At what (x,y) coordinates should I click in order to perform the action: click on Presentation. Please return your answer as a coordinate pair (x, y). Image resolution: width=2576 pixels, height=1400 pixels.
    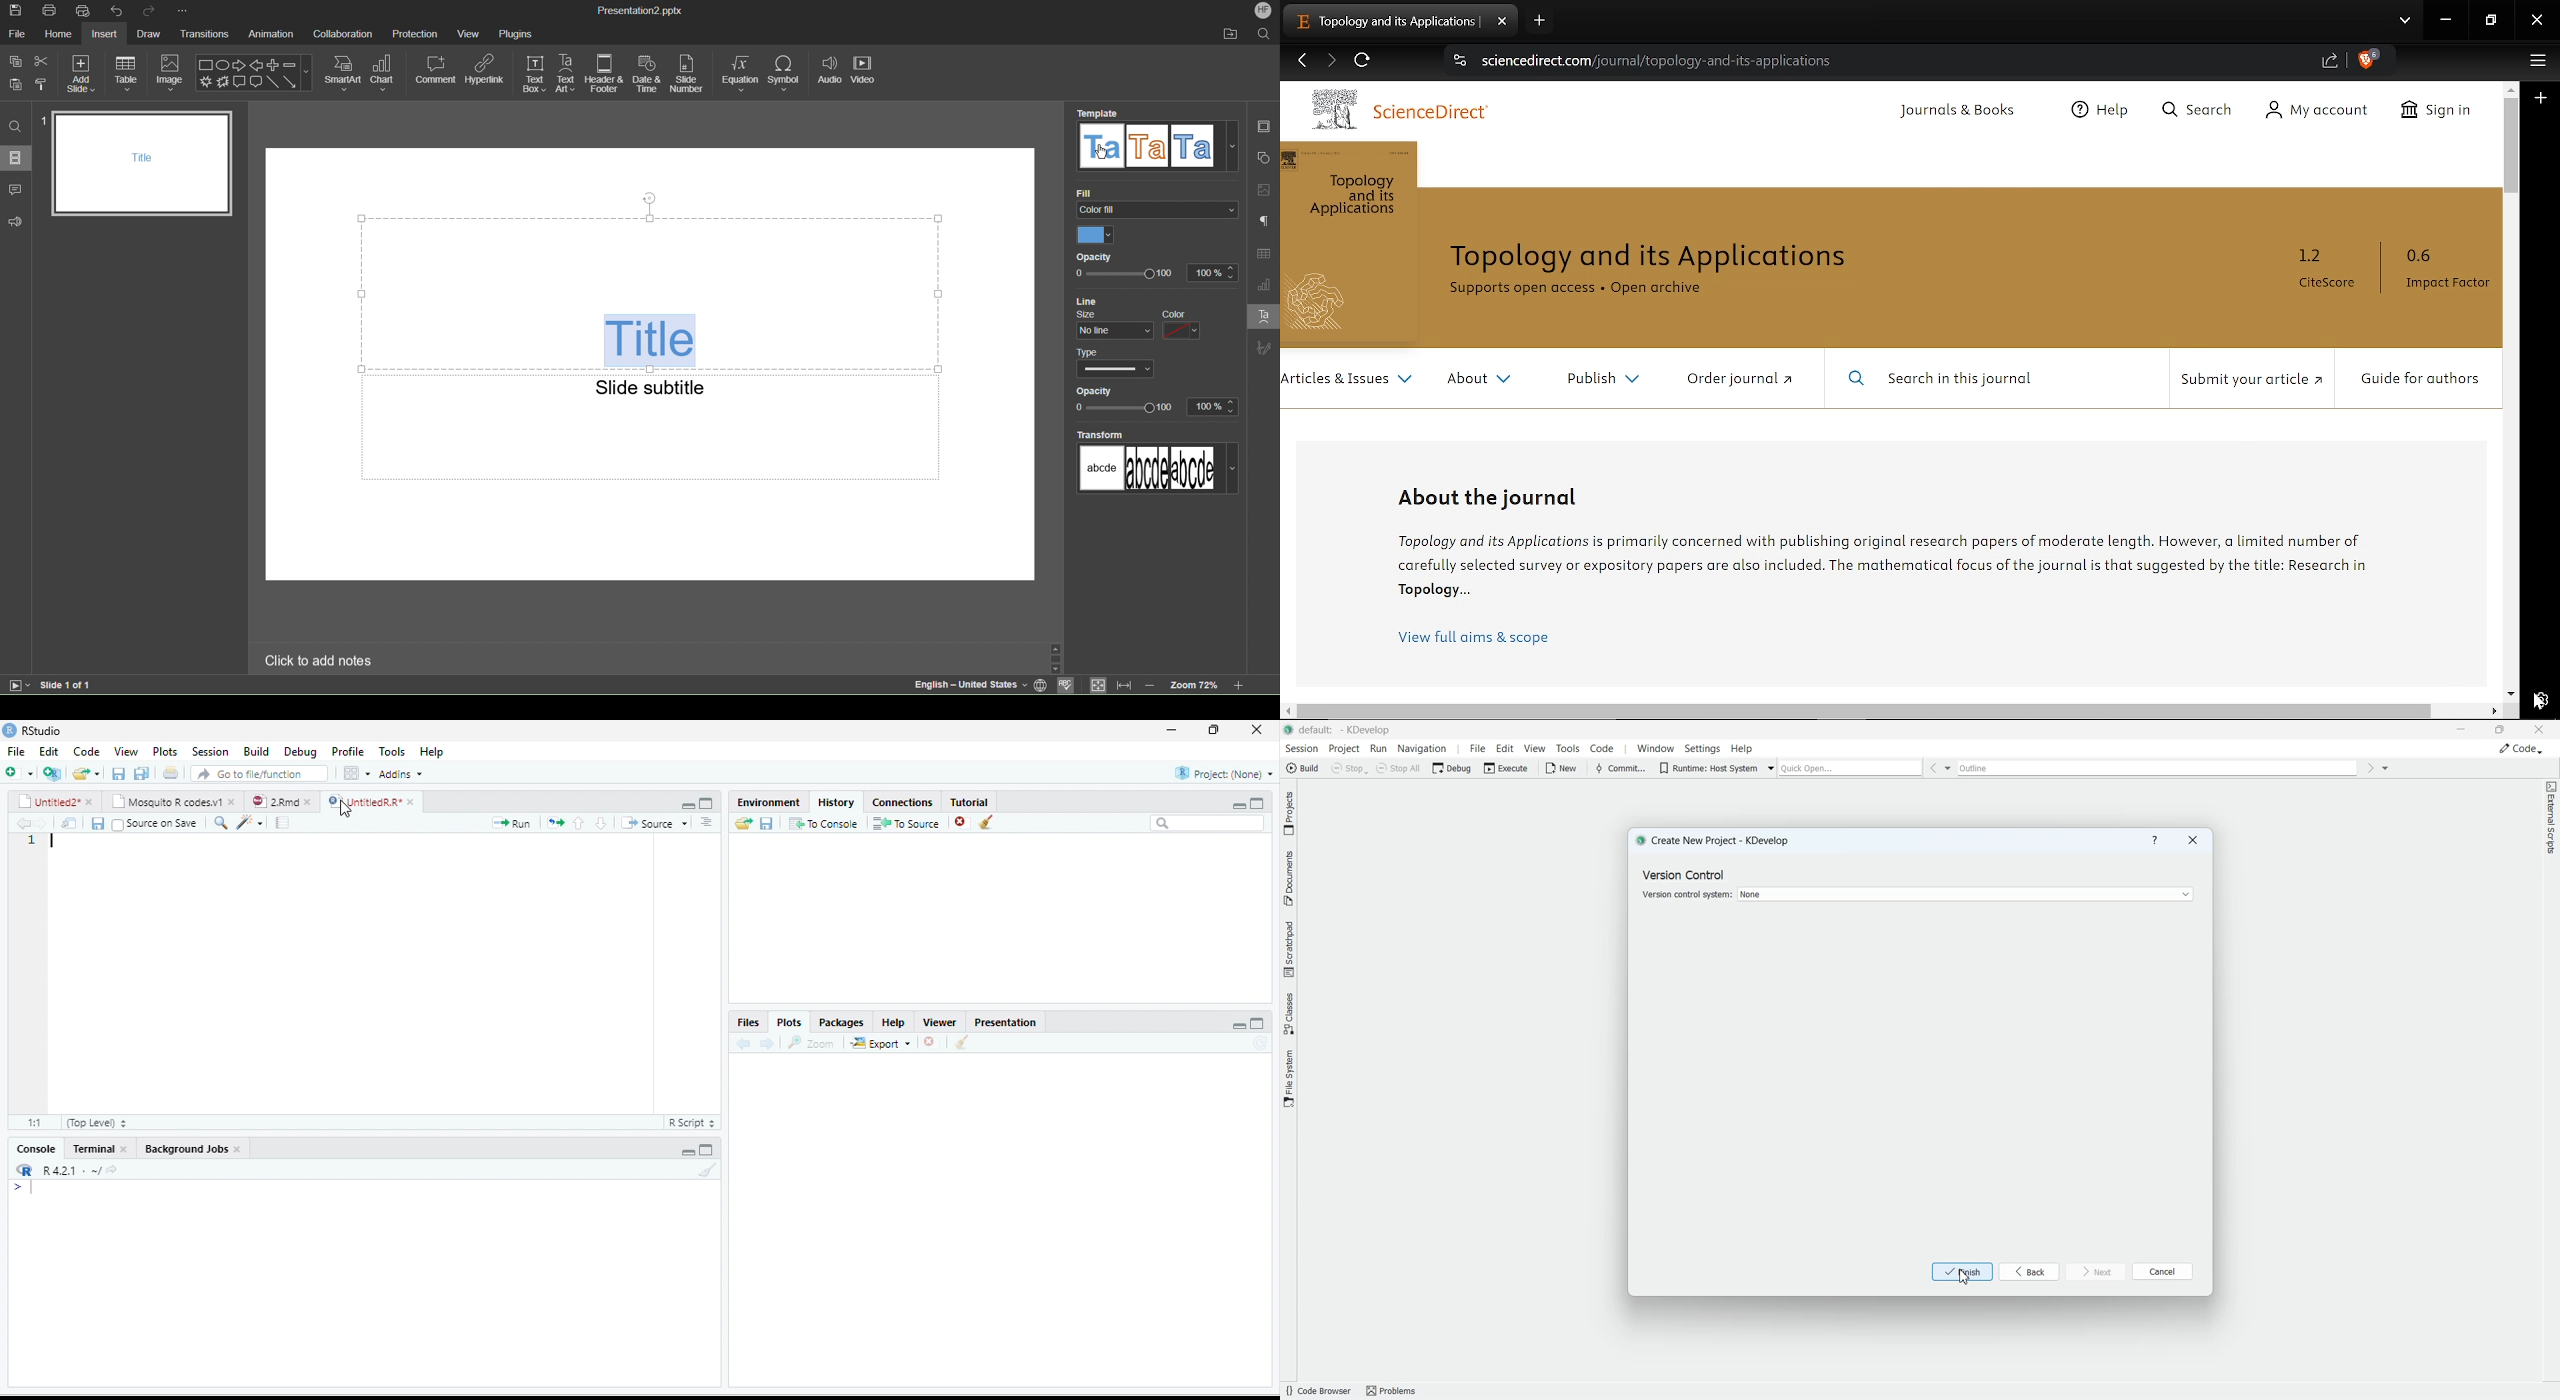
    Looking at the image, I should click on (640, 11).